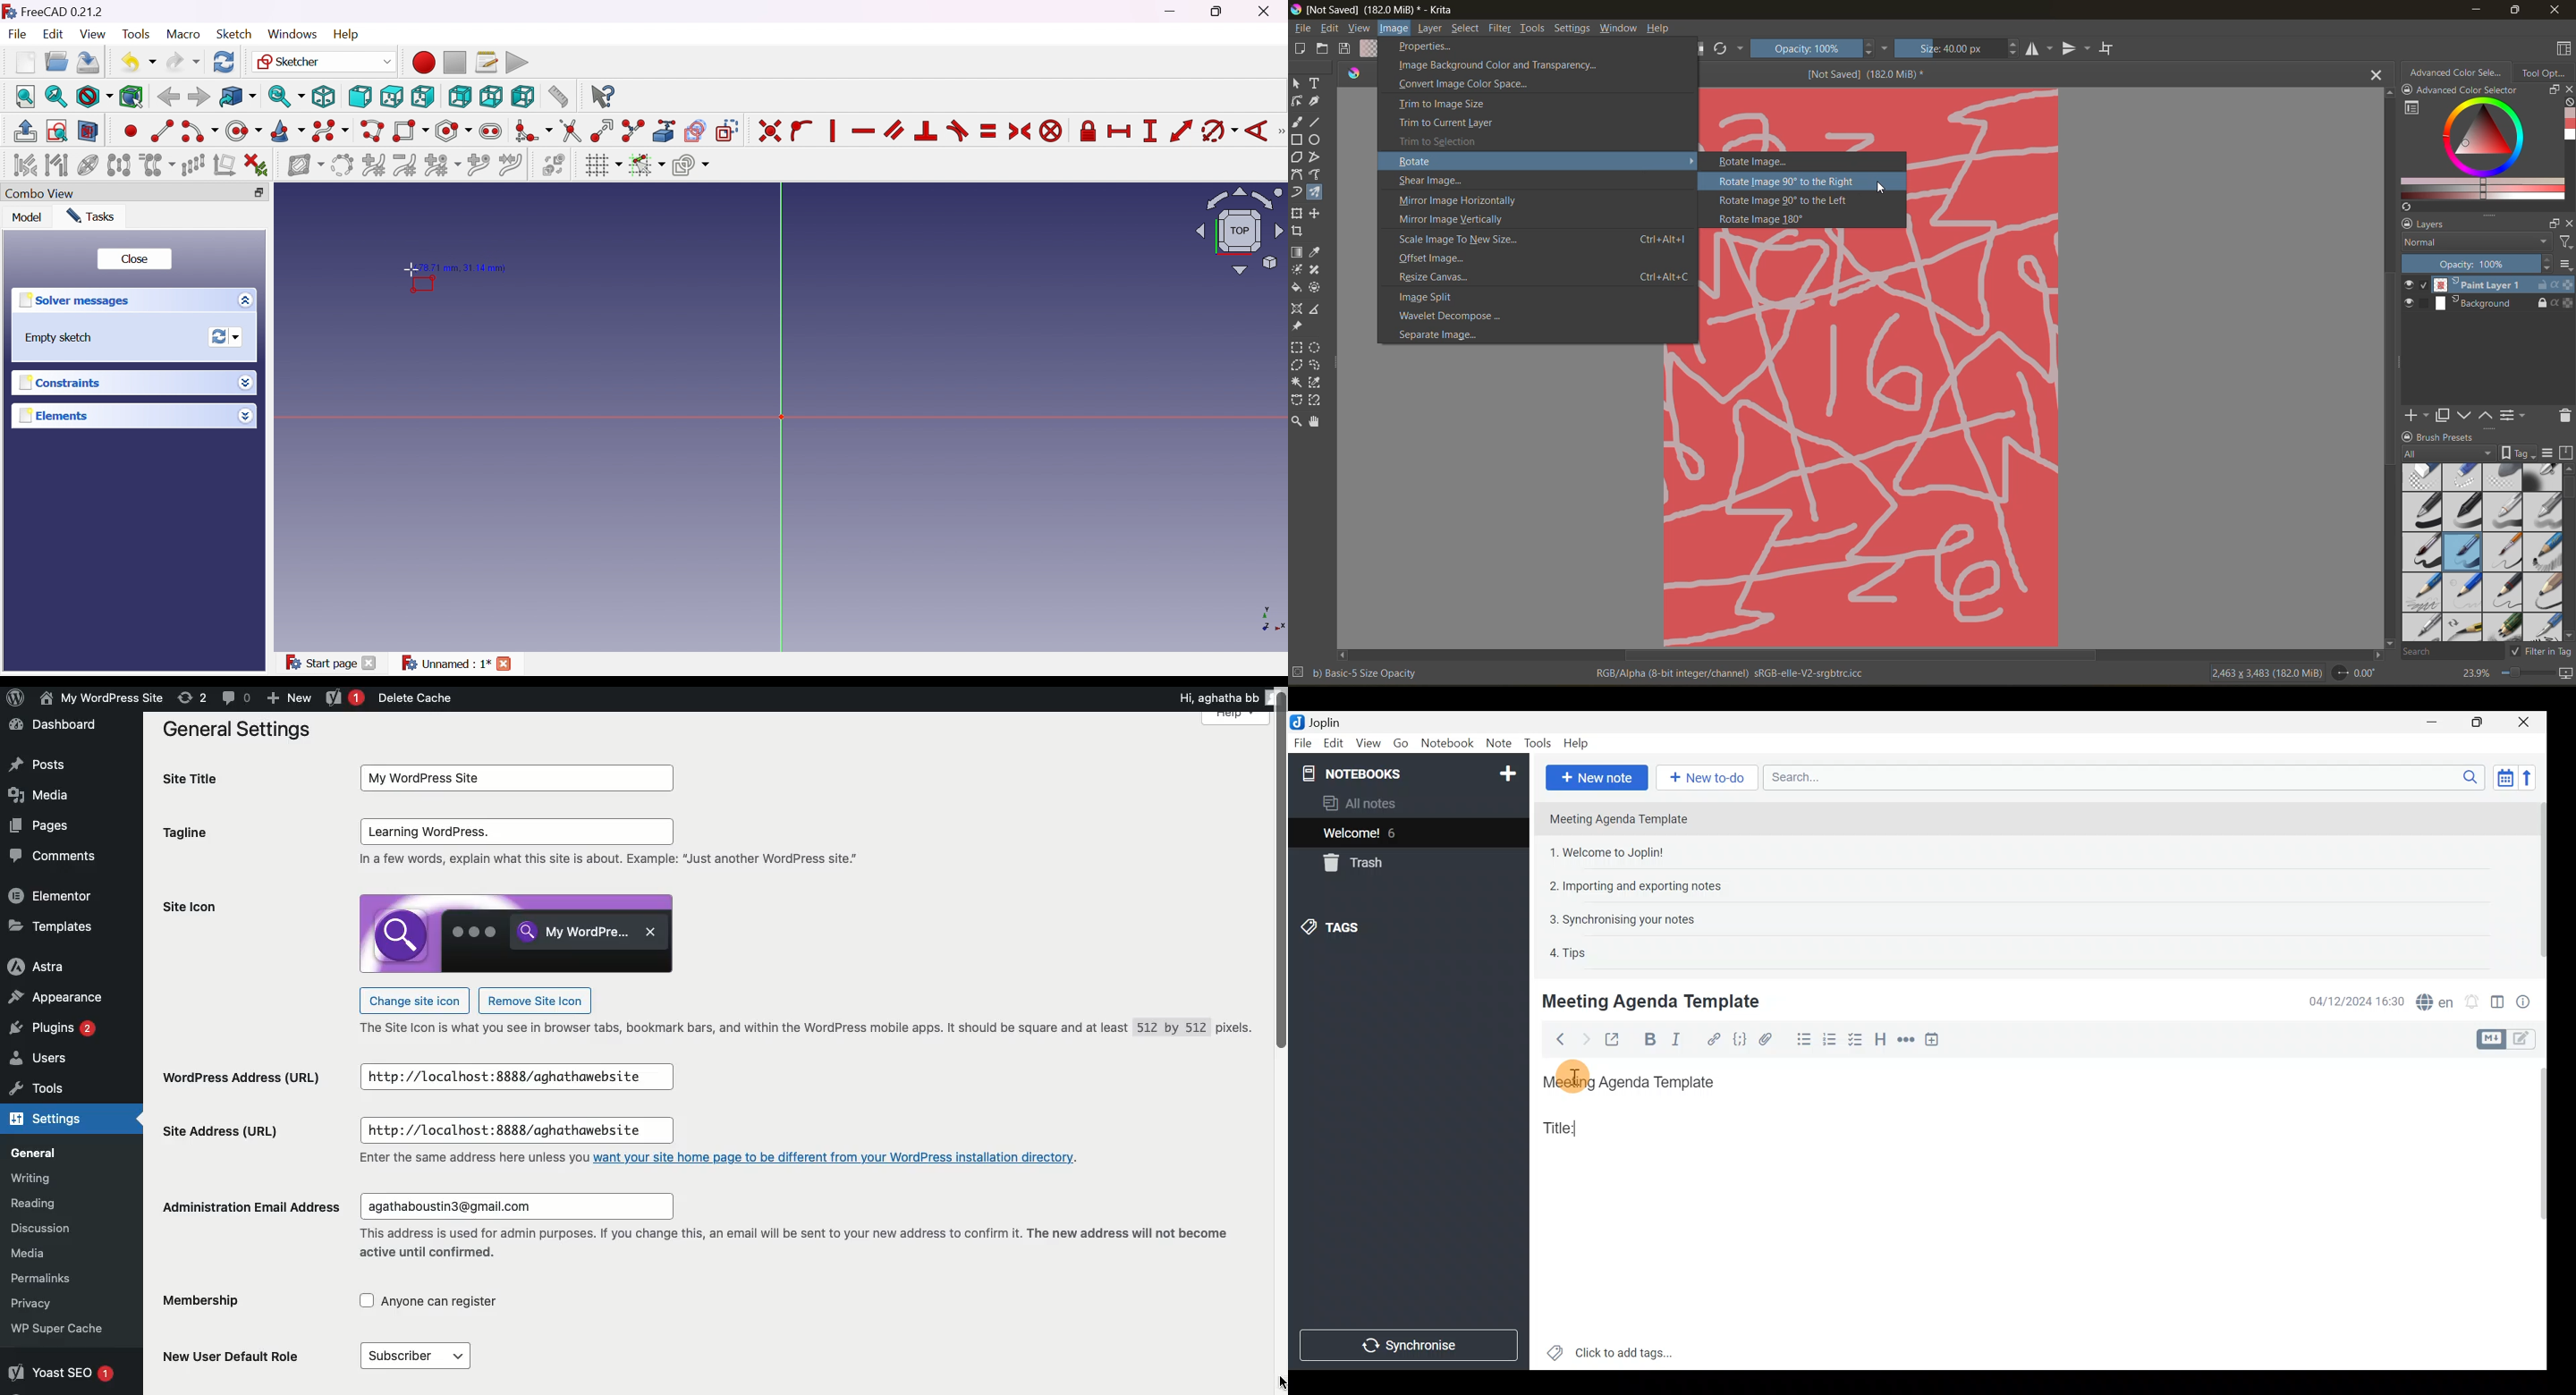  I want to click on Reading, so click(62, 1205).